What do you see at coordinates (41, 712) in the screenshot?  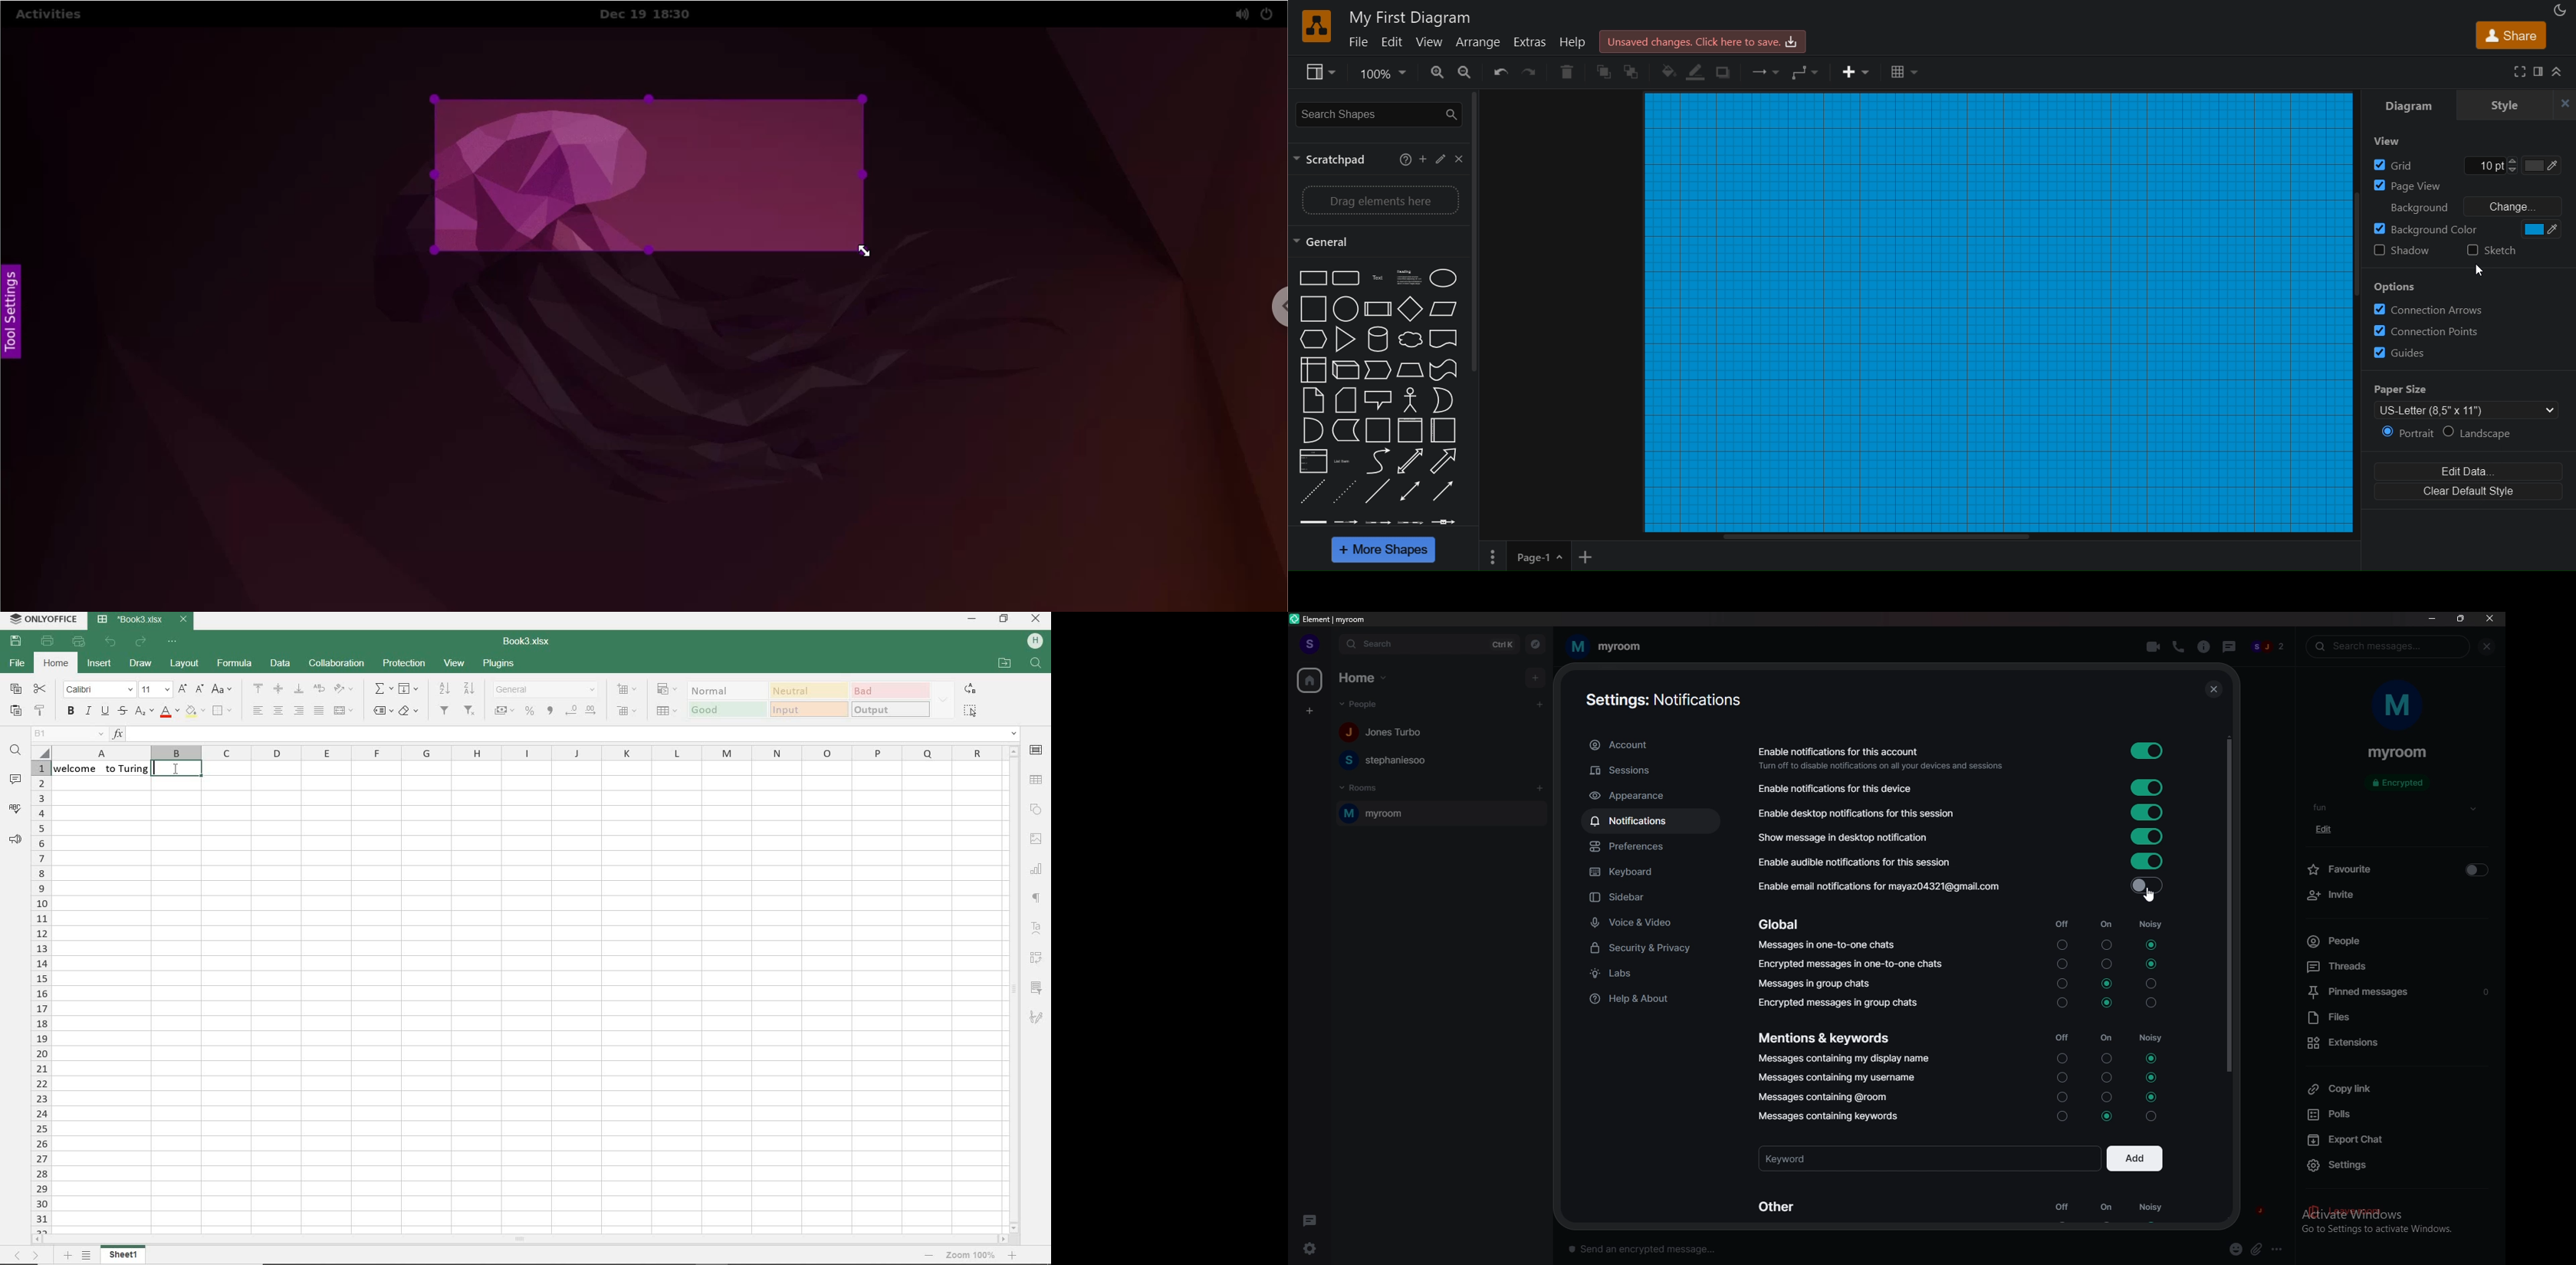 I see `copy style` at bounding box center [41, 712].